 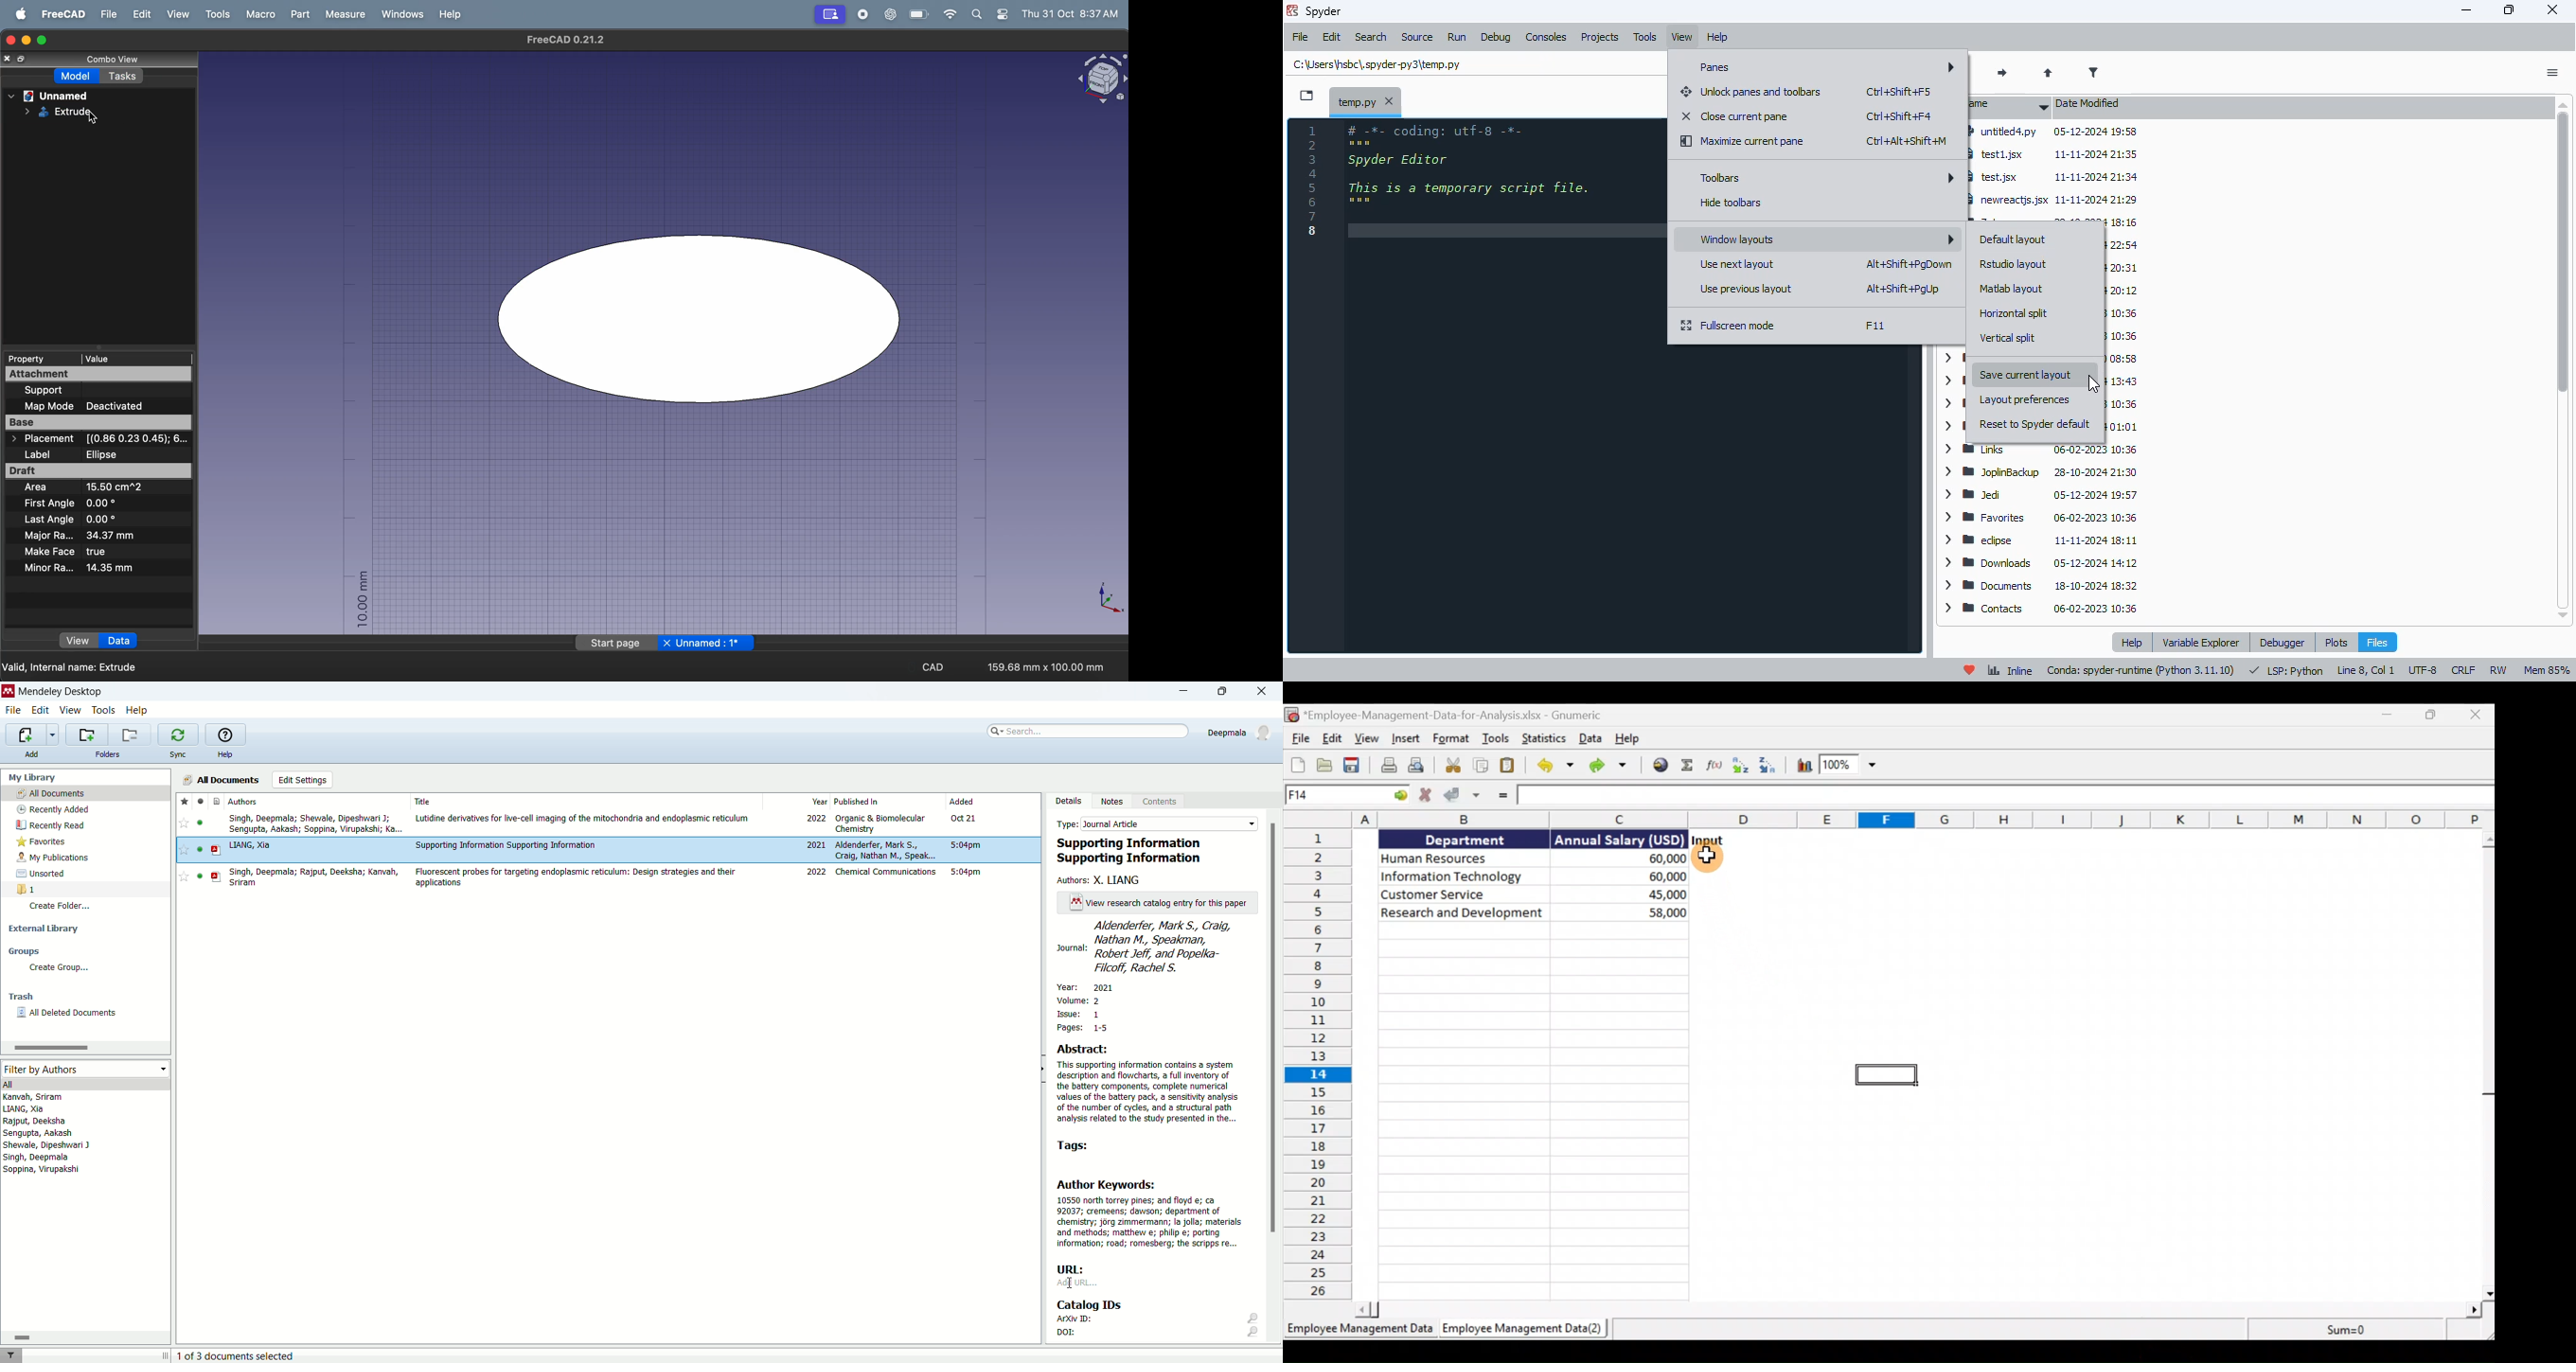 I want to click on Free cad 0.21.2, so click(x=562, y=40).